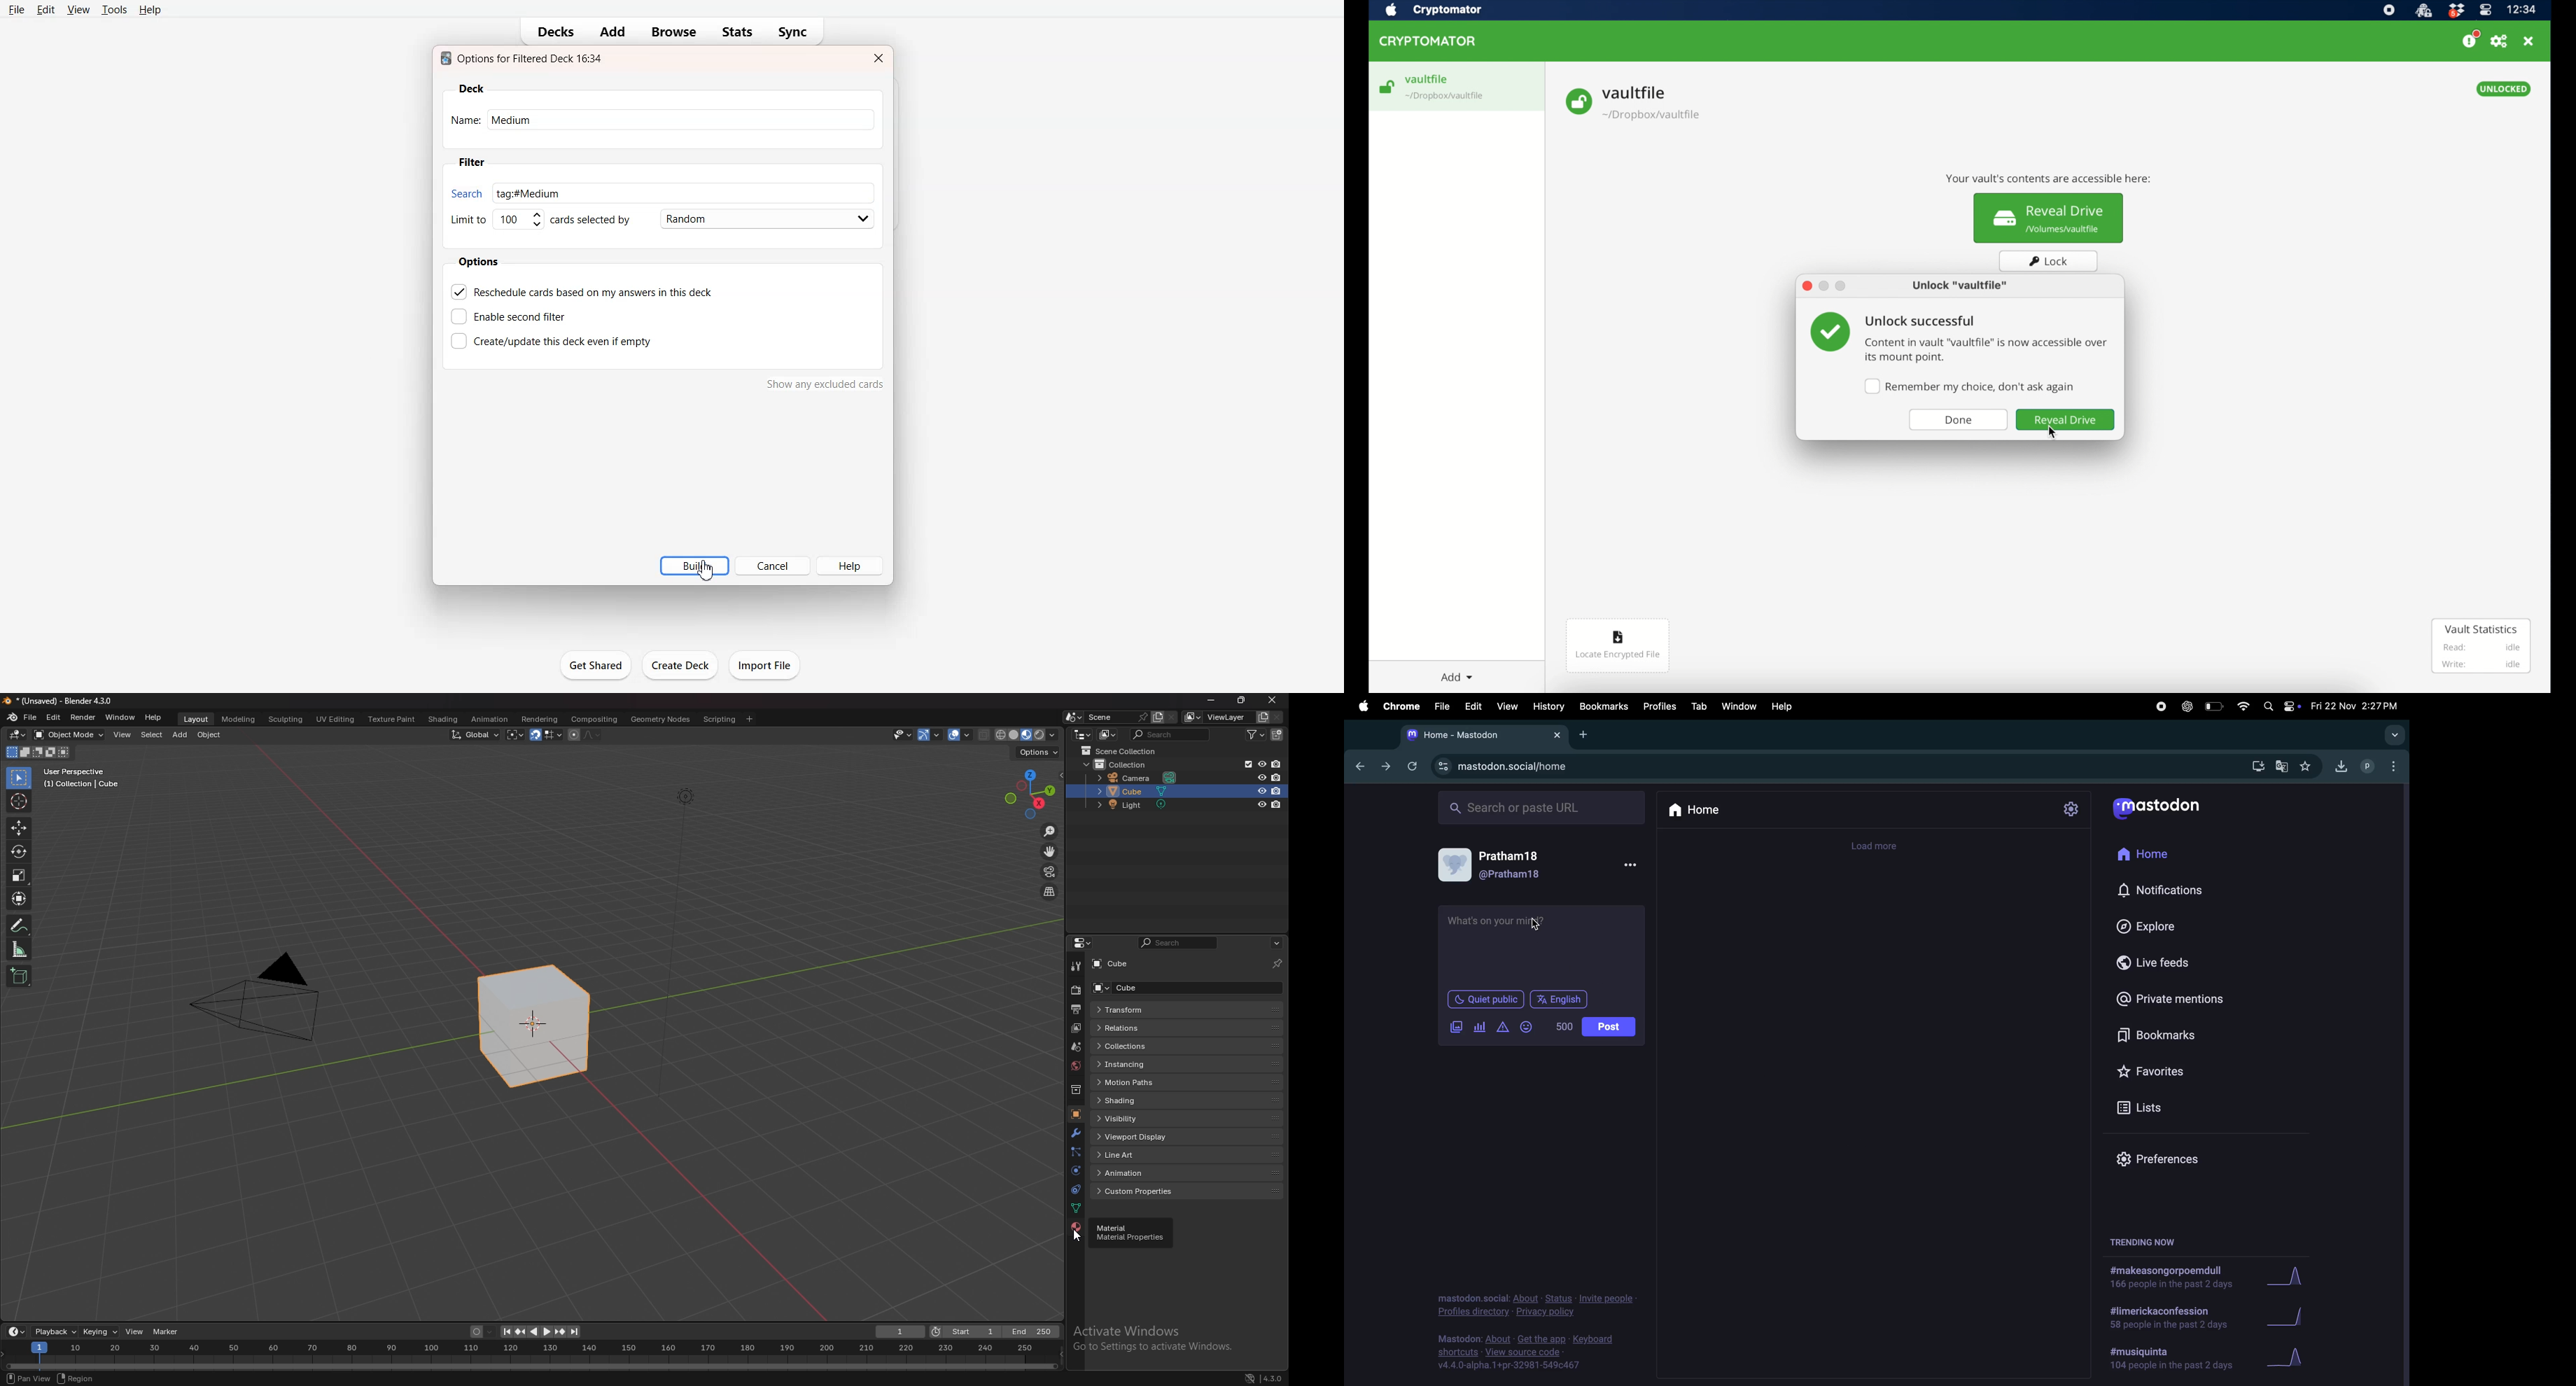 Image resolution: width=2576 pixels, height=1400 pixels. Describe the element at coordinates (2244, 707) in the screenshot. I see `wifi` at that location.